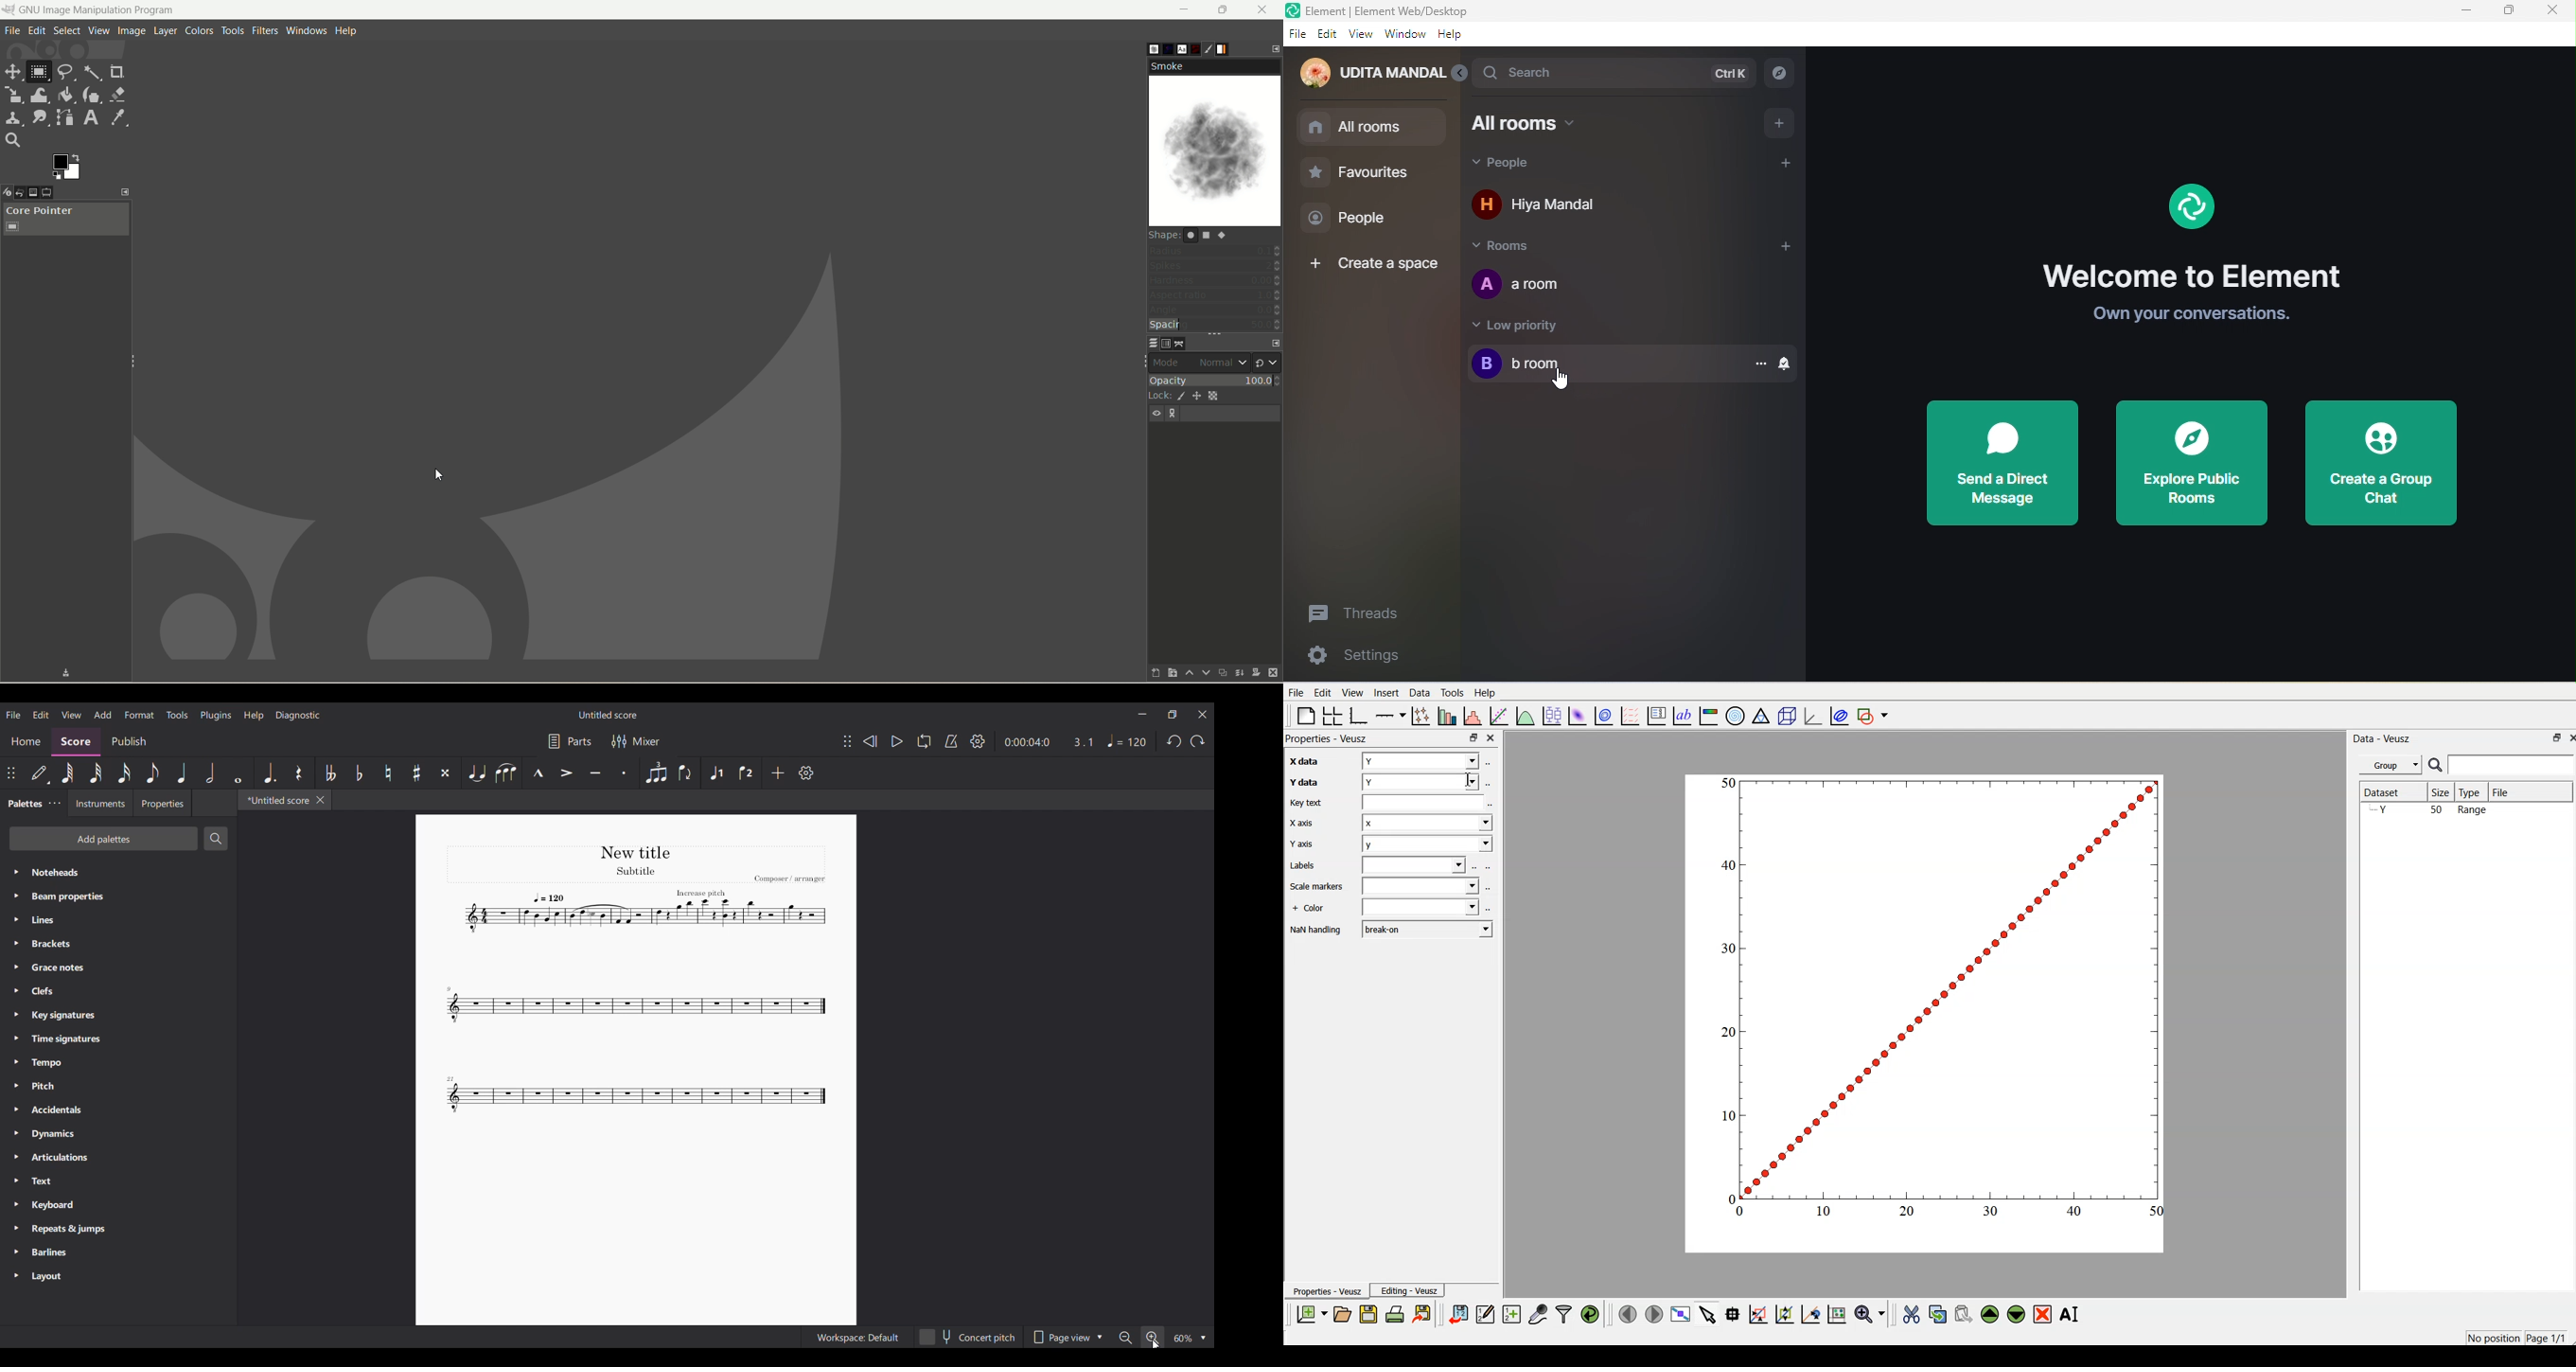 The width and height of the screenshot is (2576, 1372). What do you see at coordinates (345, 31) in the screenshot?
I see `help` at bounding box center [345, 31].